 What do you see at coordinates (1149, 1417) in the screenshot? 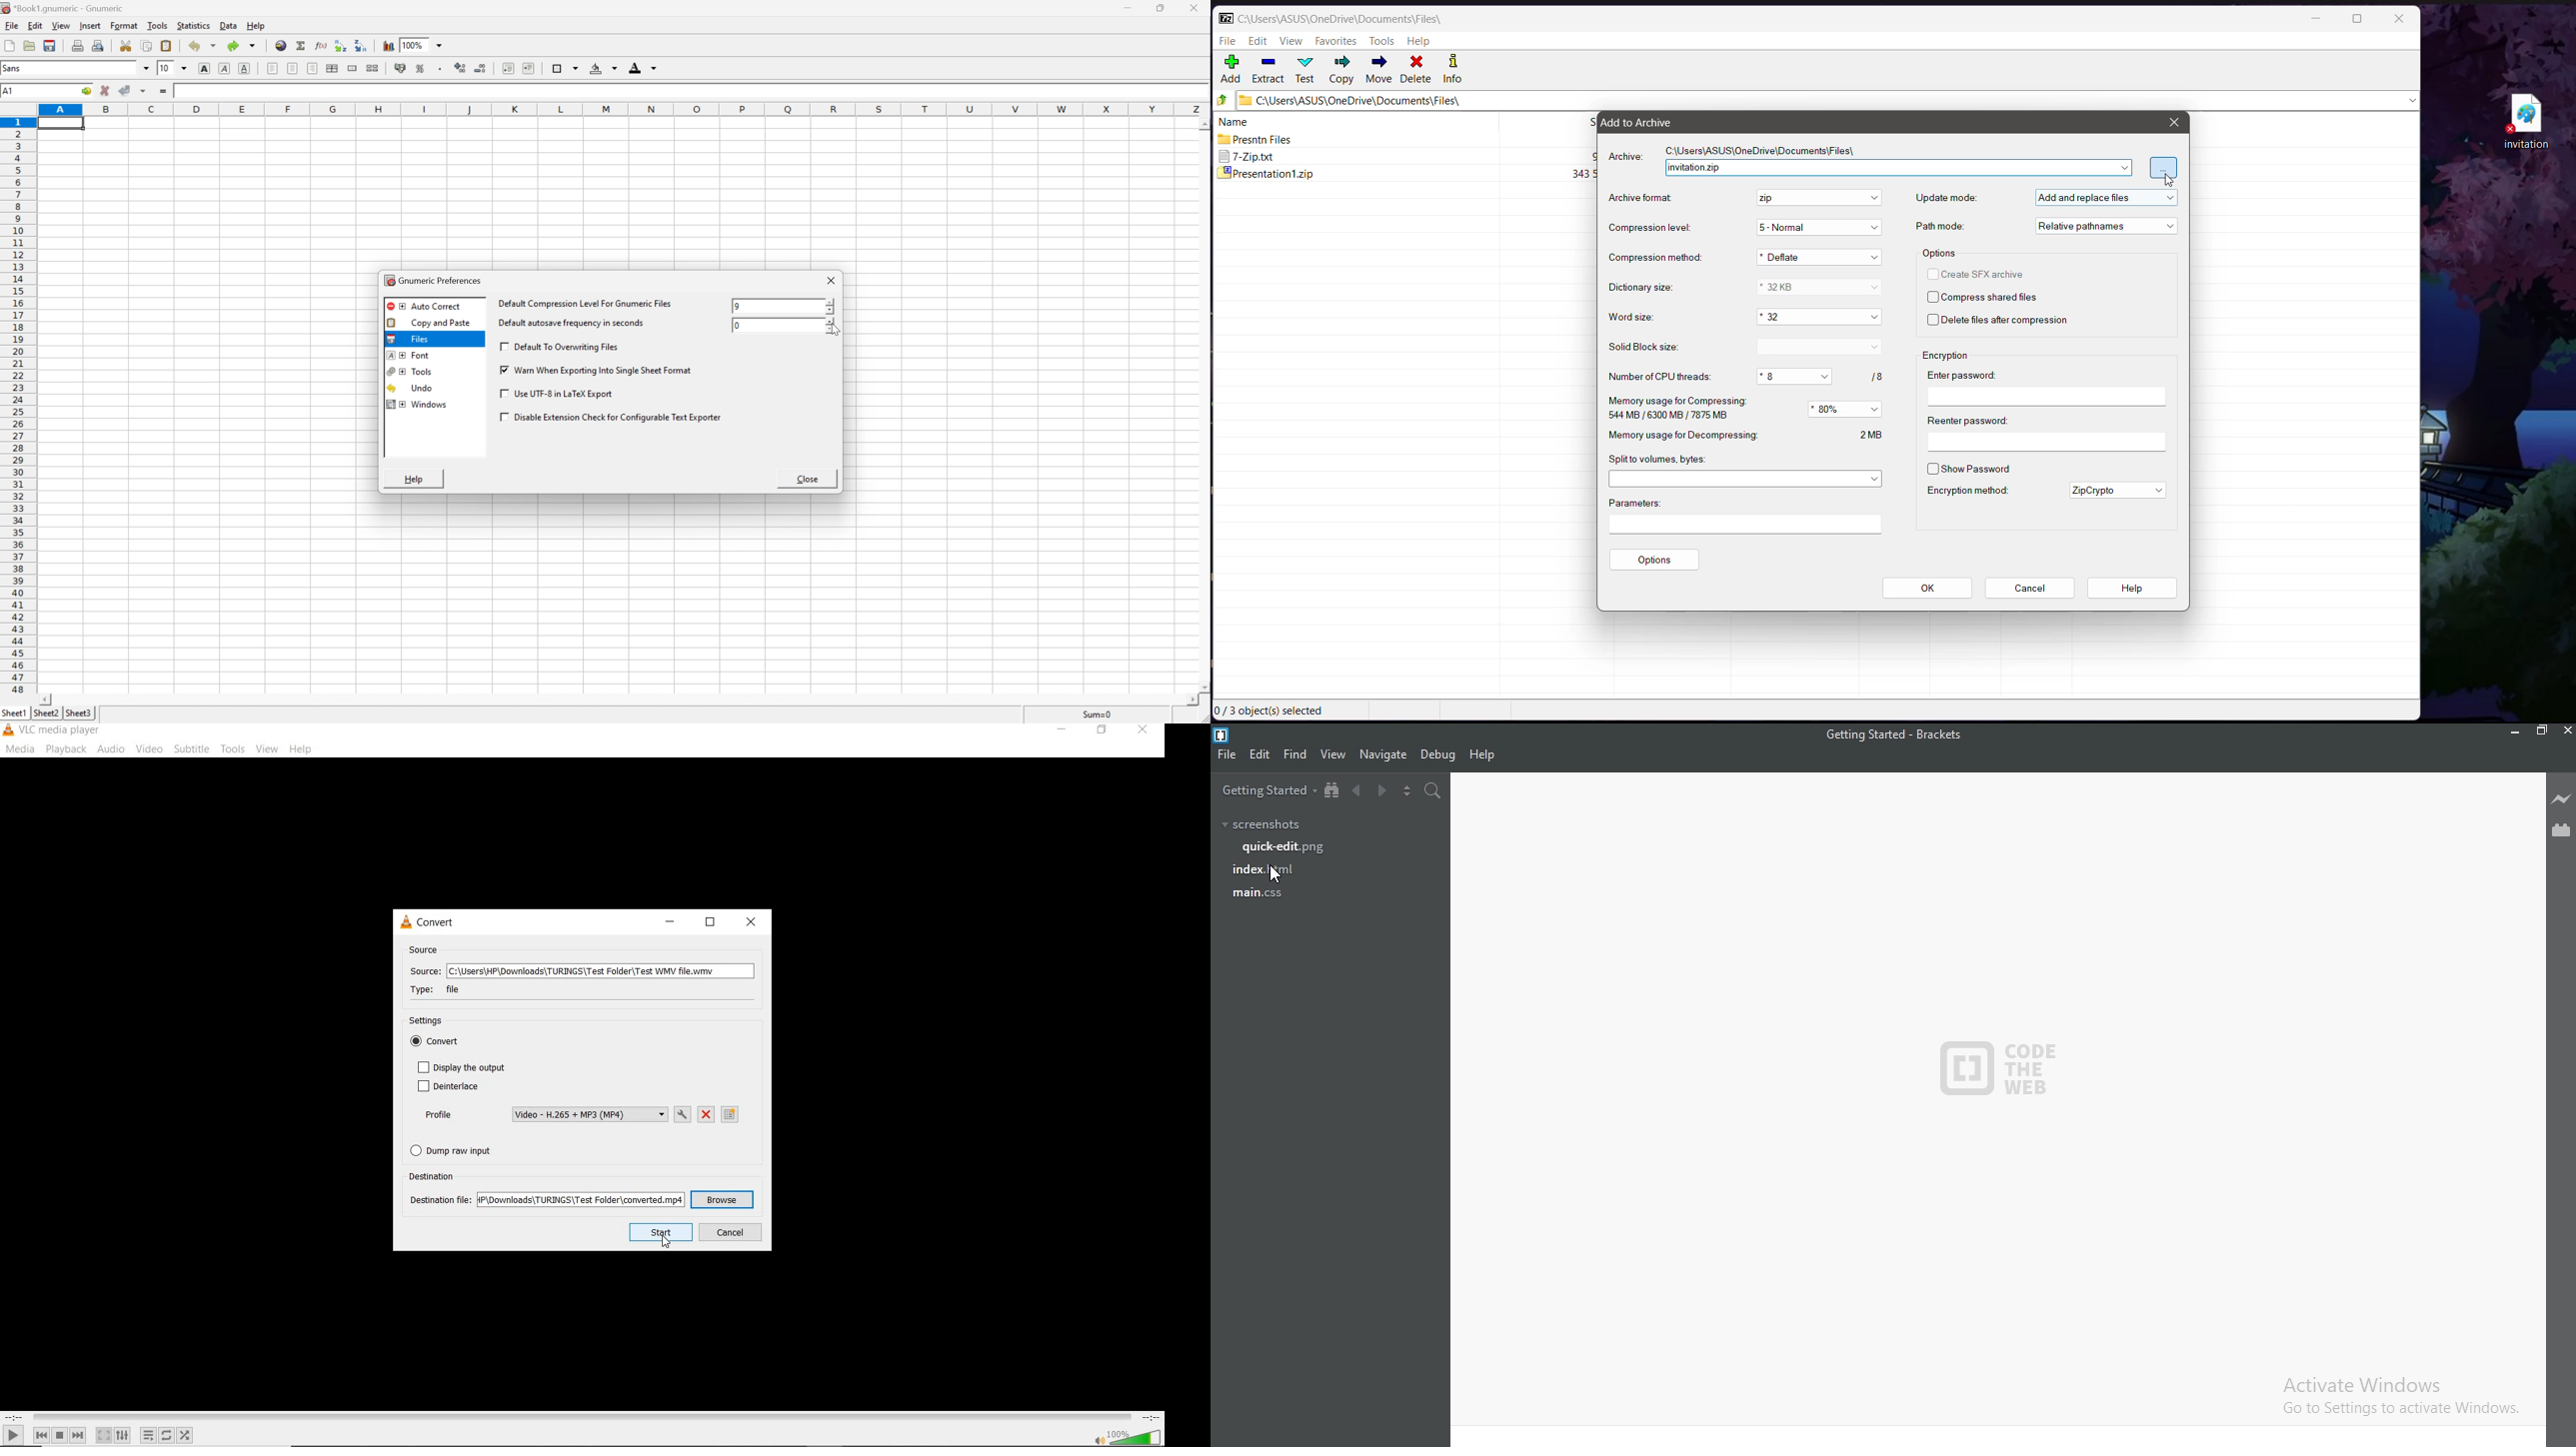
I see `remaining time` at bounding box center [1149, 1417].